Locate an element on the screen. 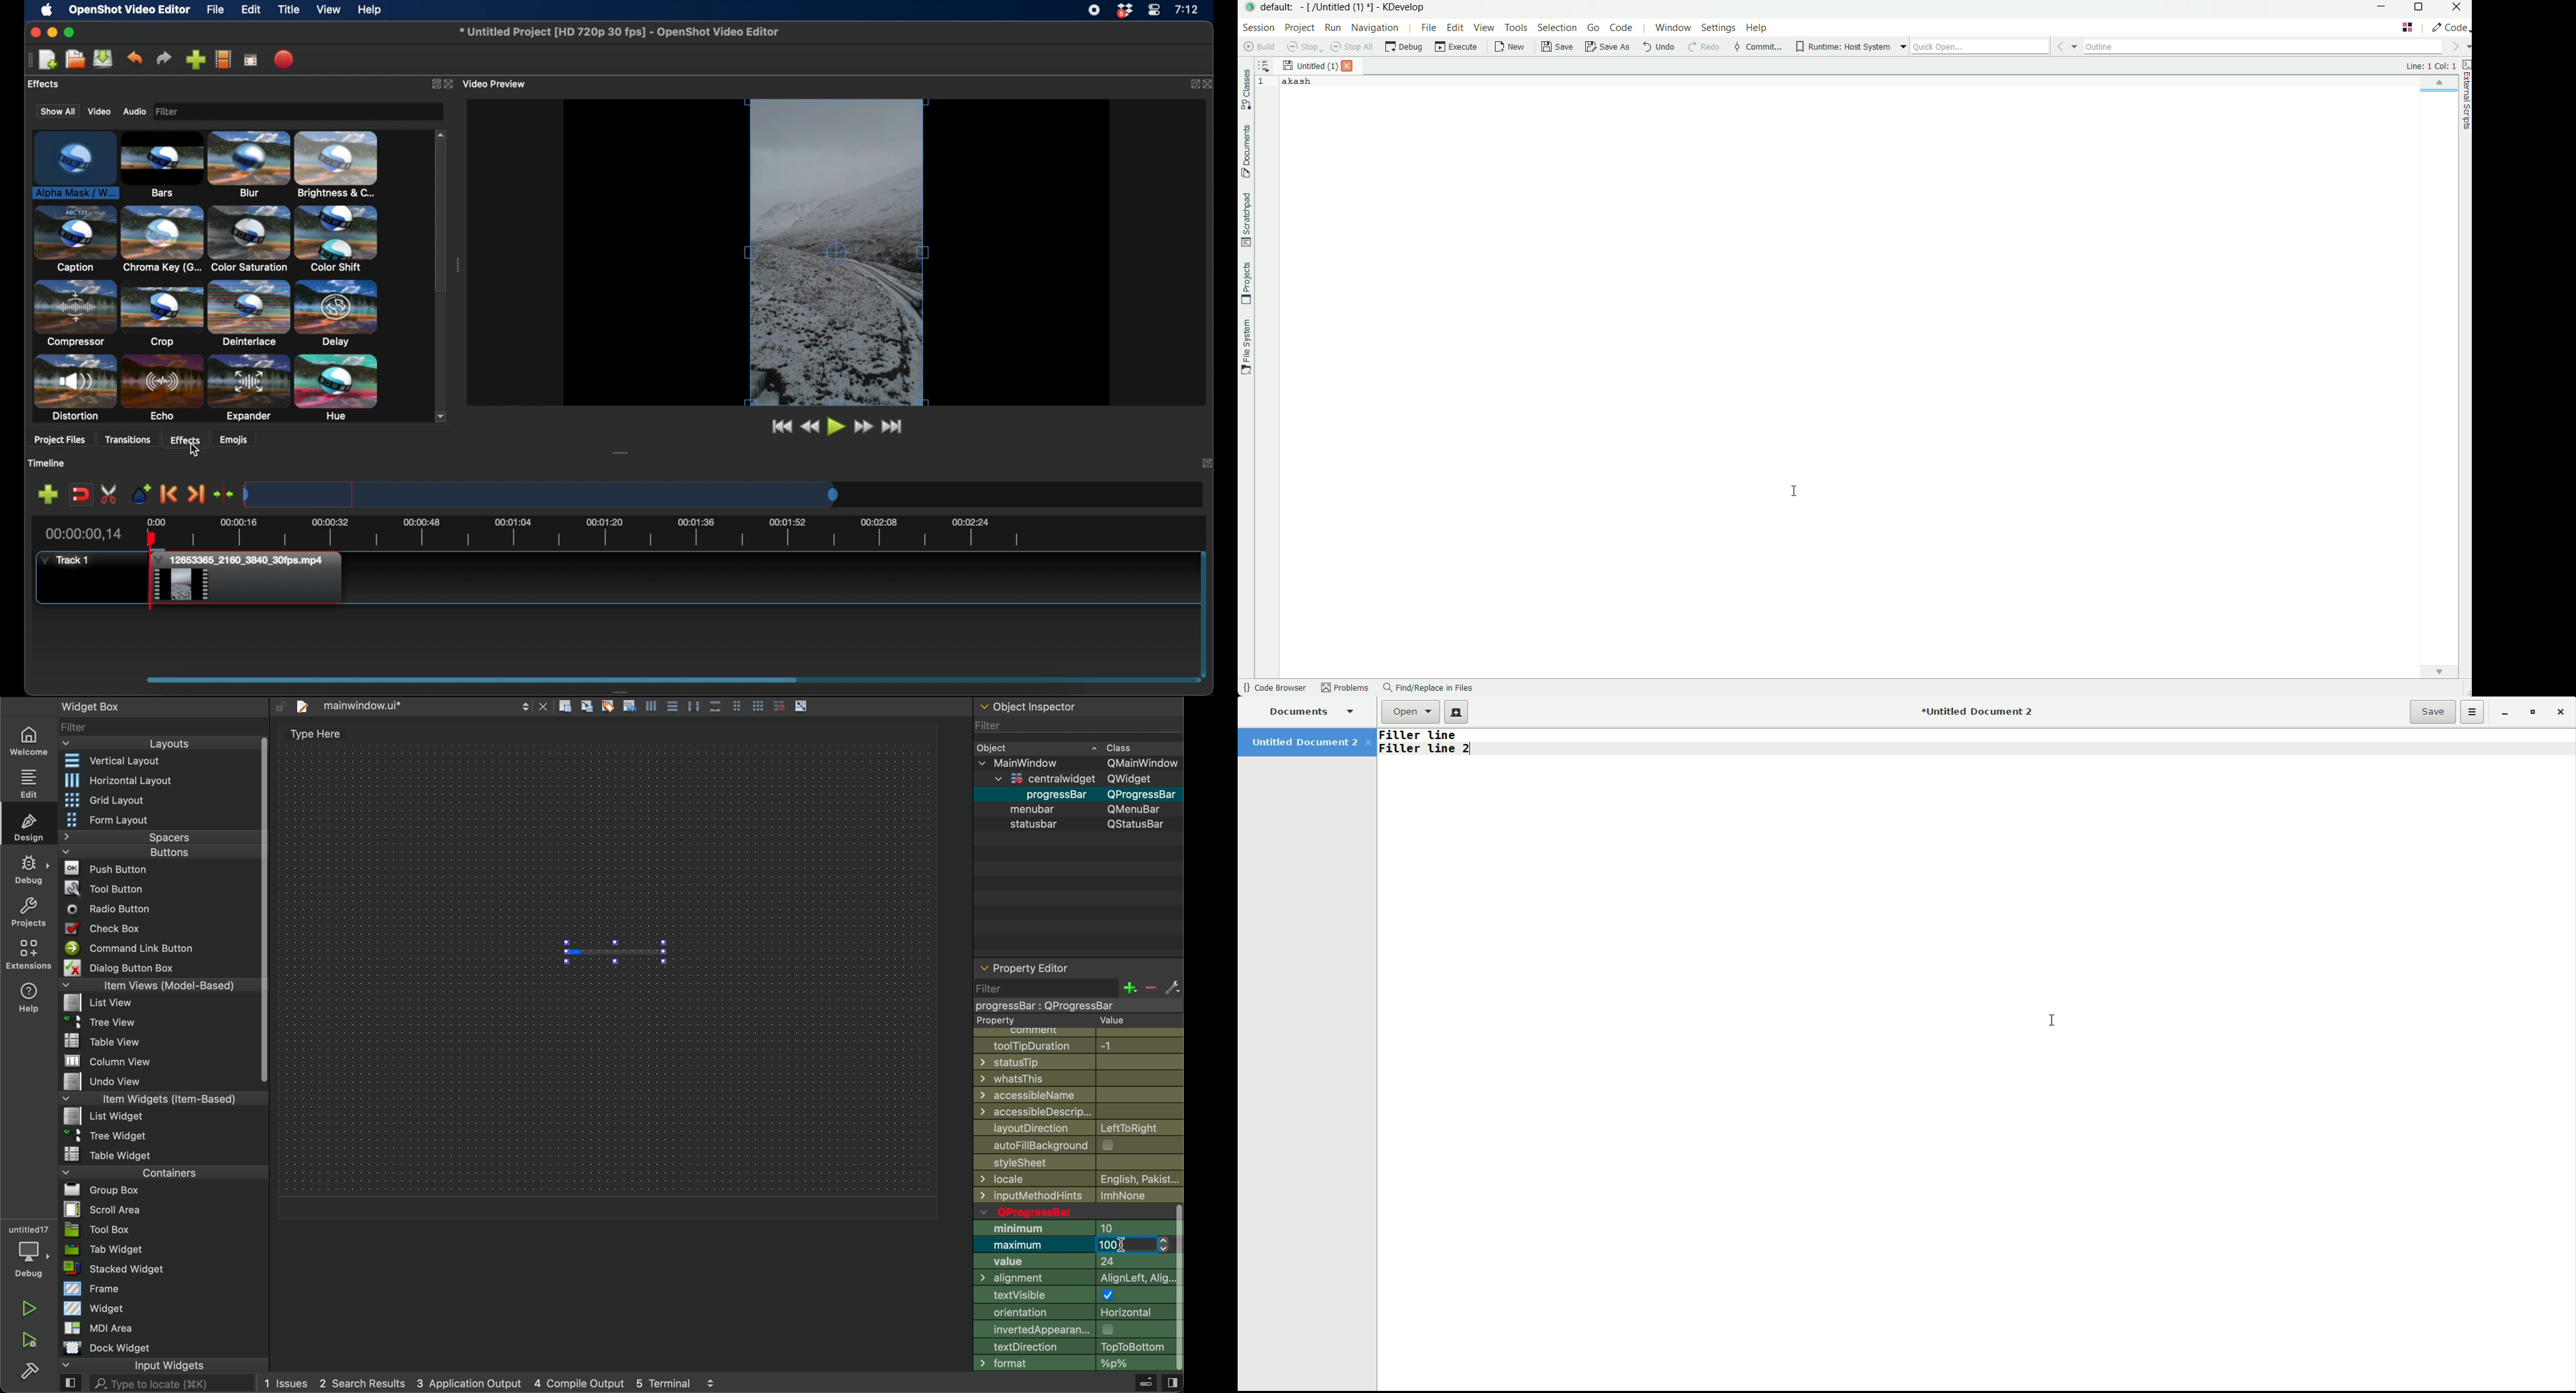  drag handle is located at coordinates (457, 265).